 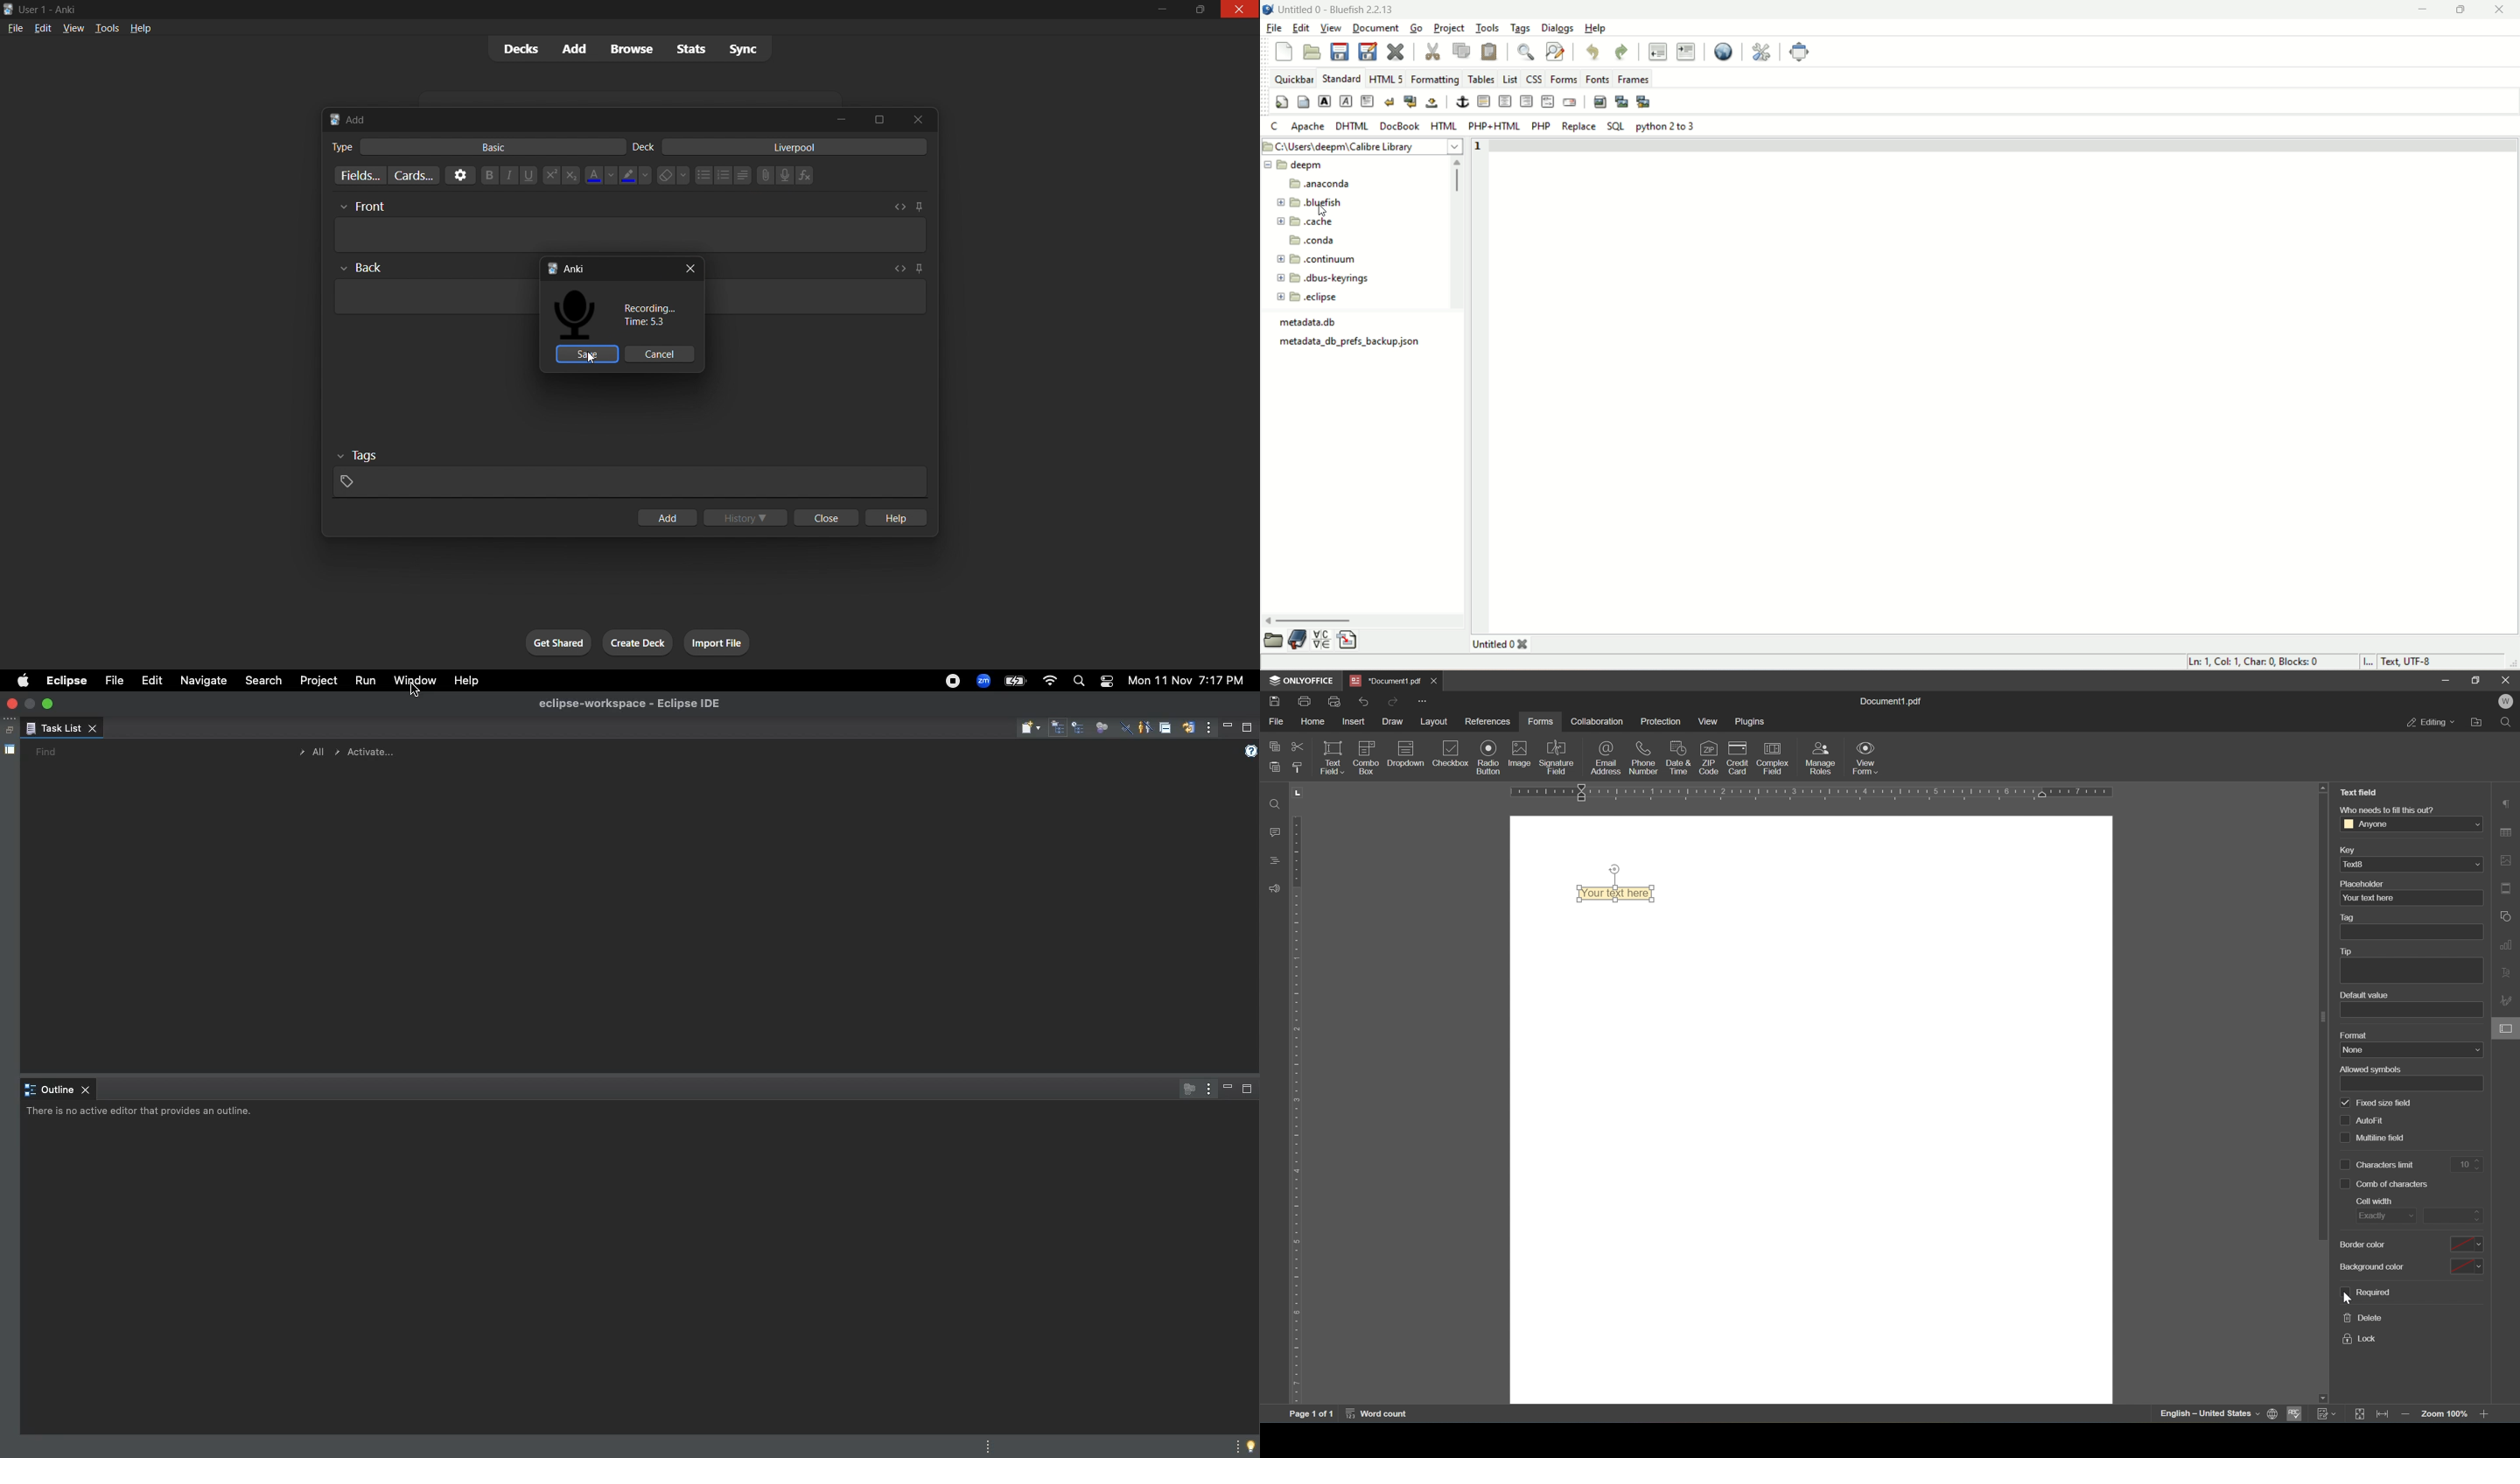 I want to click on pin, so click(x=914, y=269).